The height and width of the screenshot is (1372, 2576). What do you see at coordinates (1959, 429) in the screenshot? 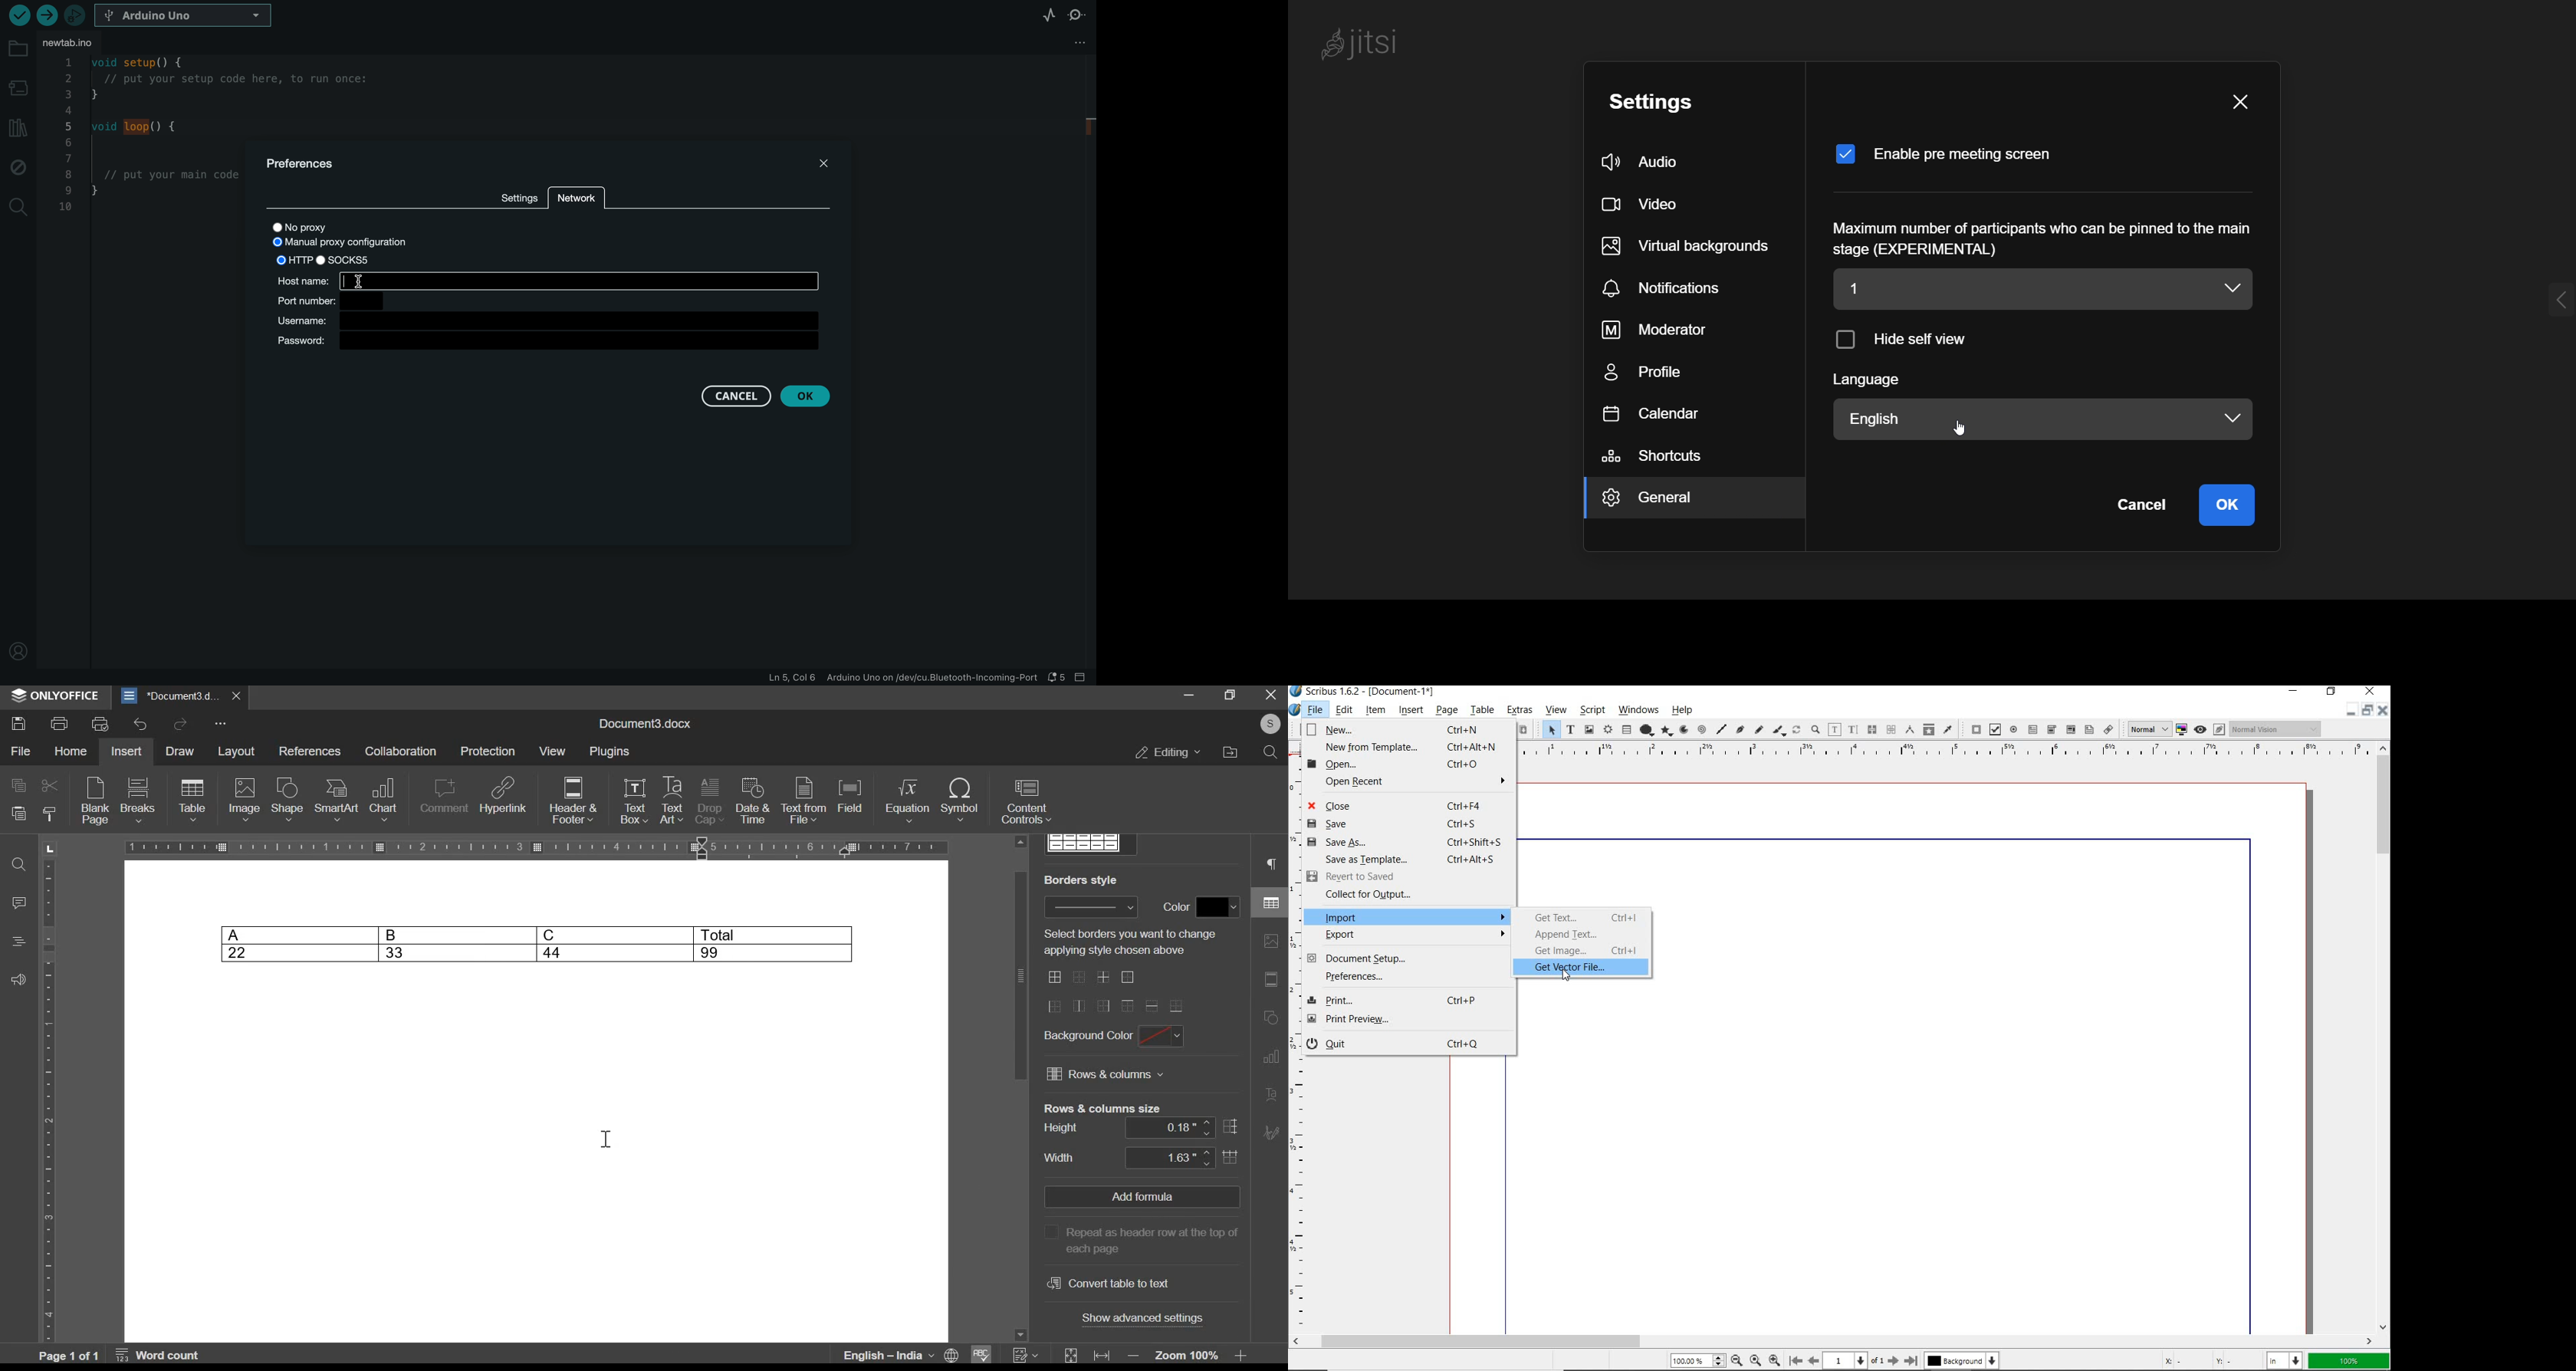
I see `Cursor` at bounding box center [1959, 429].